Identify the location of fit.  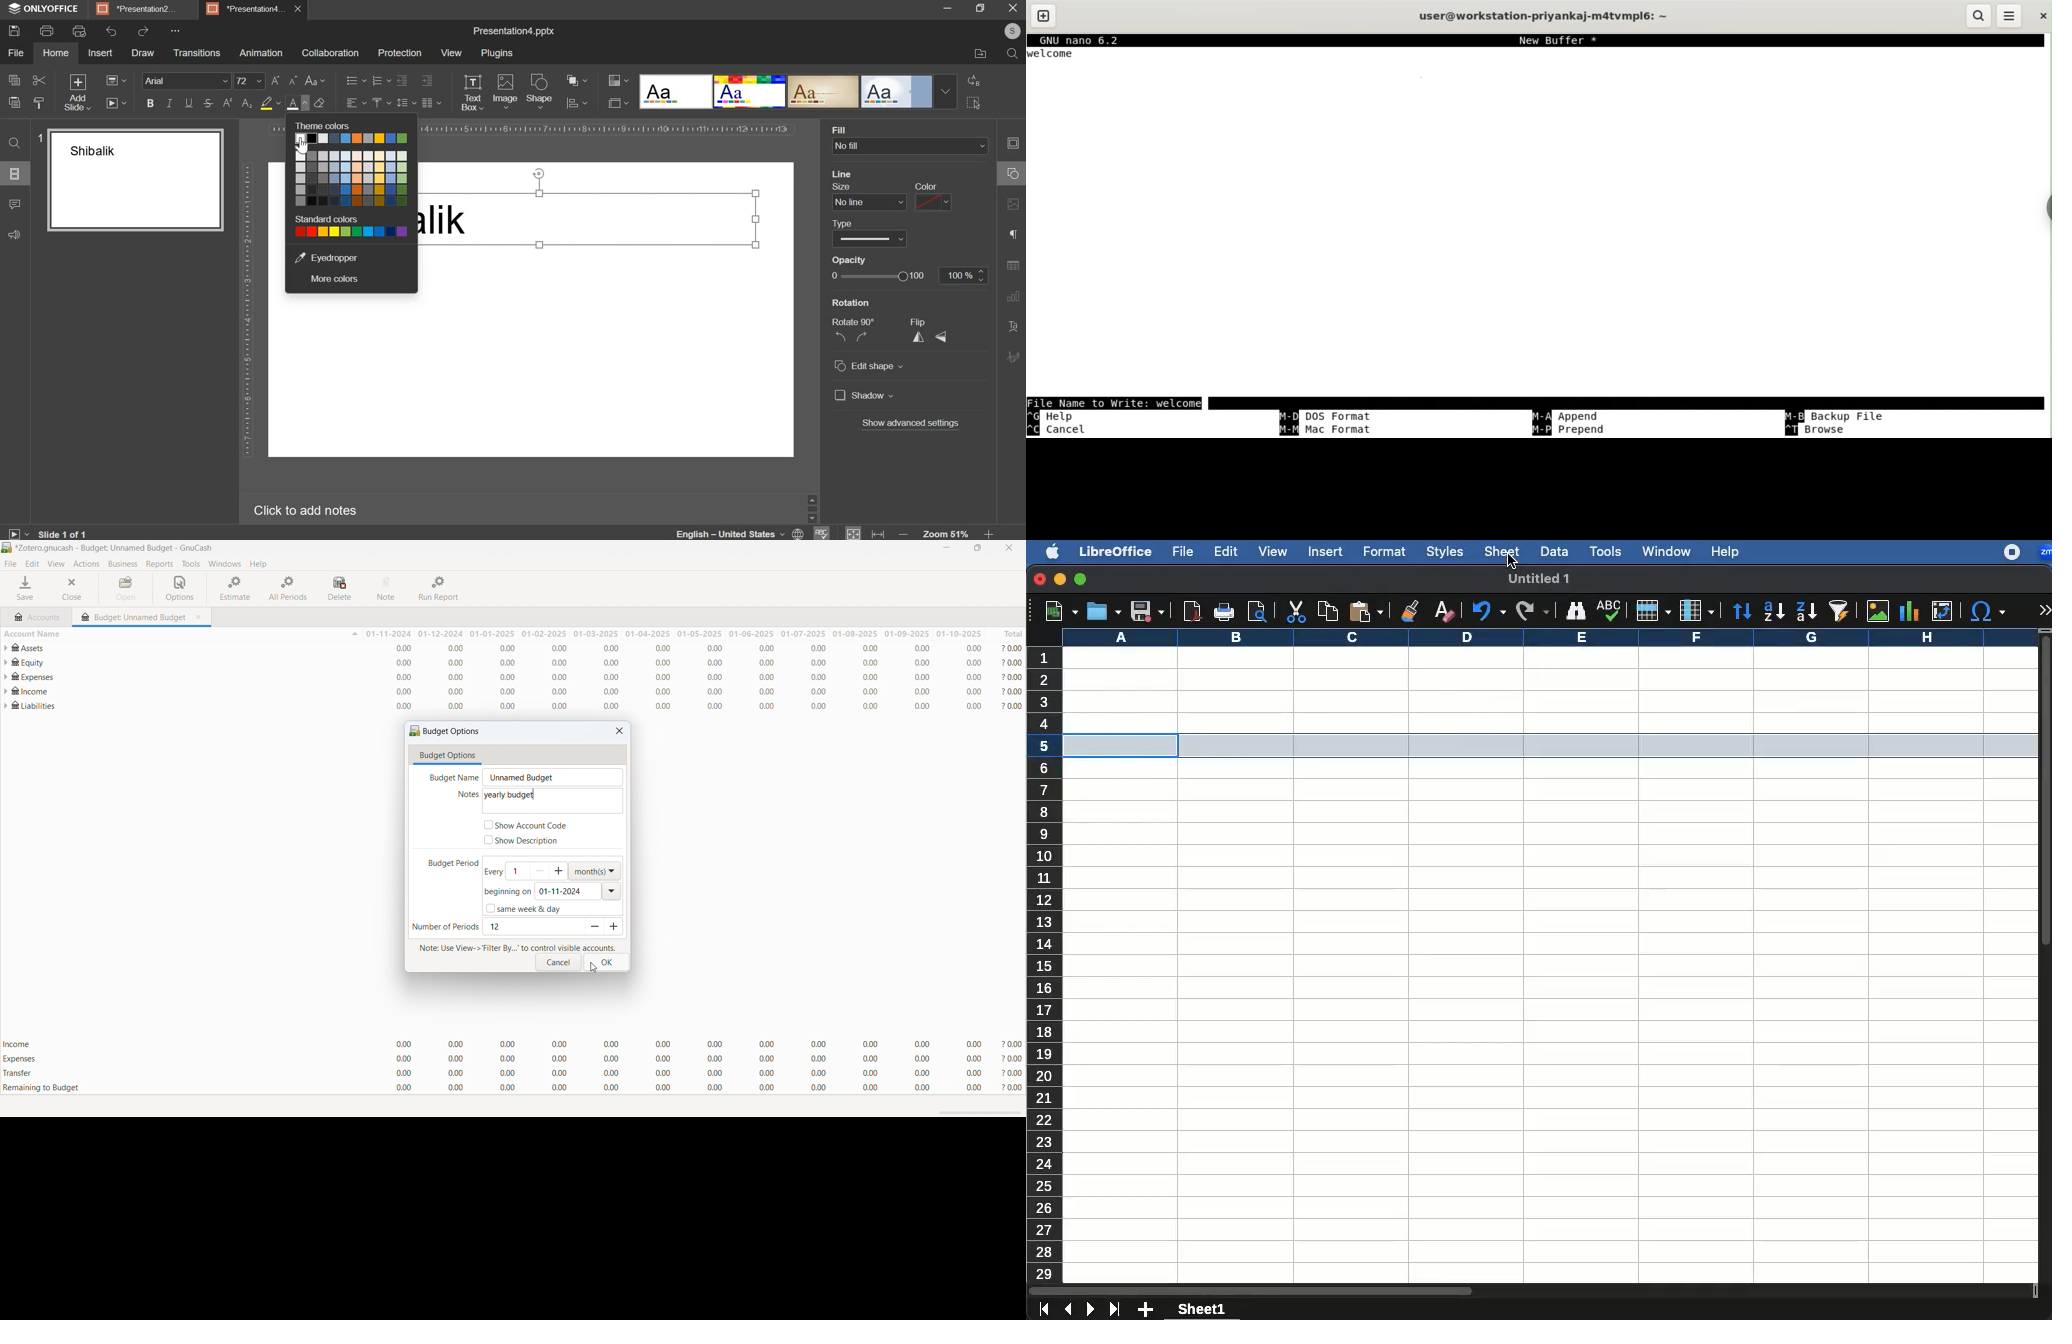
(854, 533).